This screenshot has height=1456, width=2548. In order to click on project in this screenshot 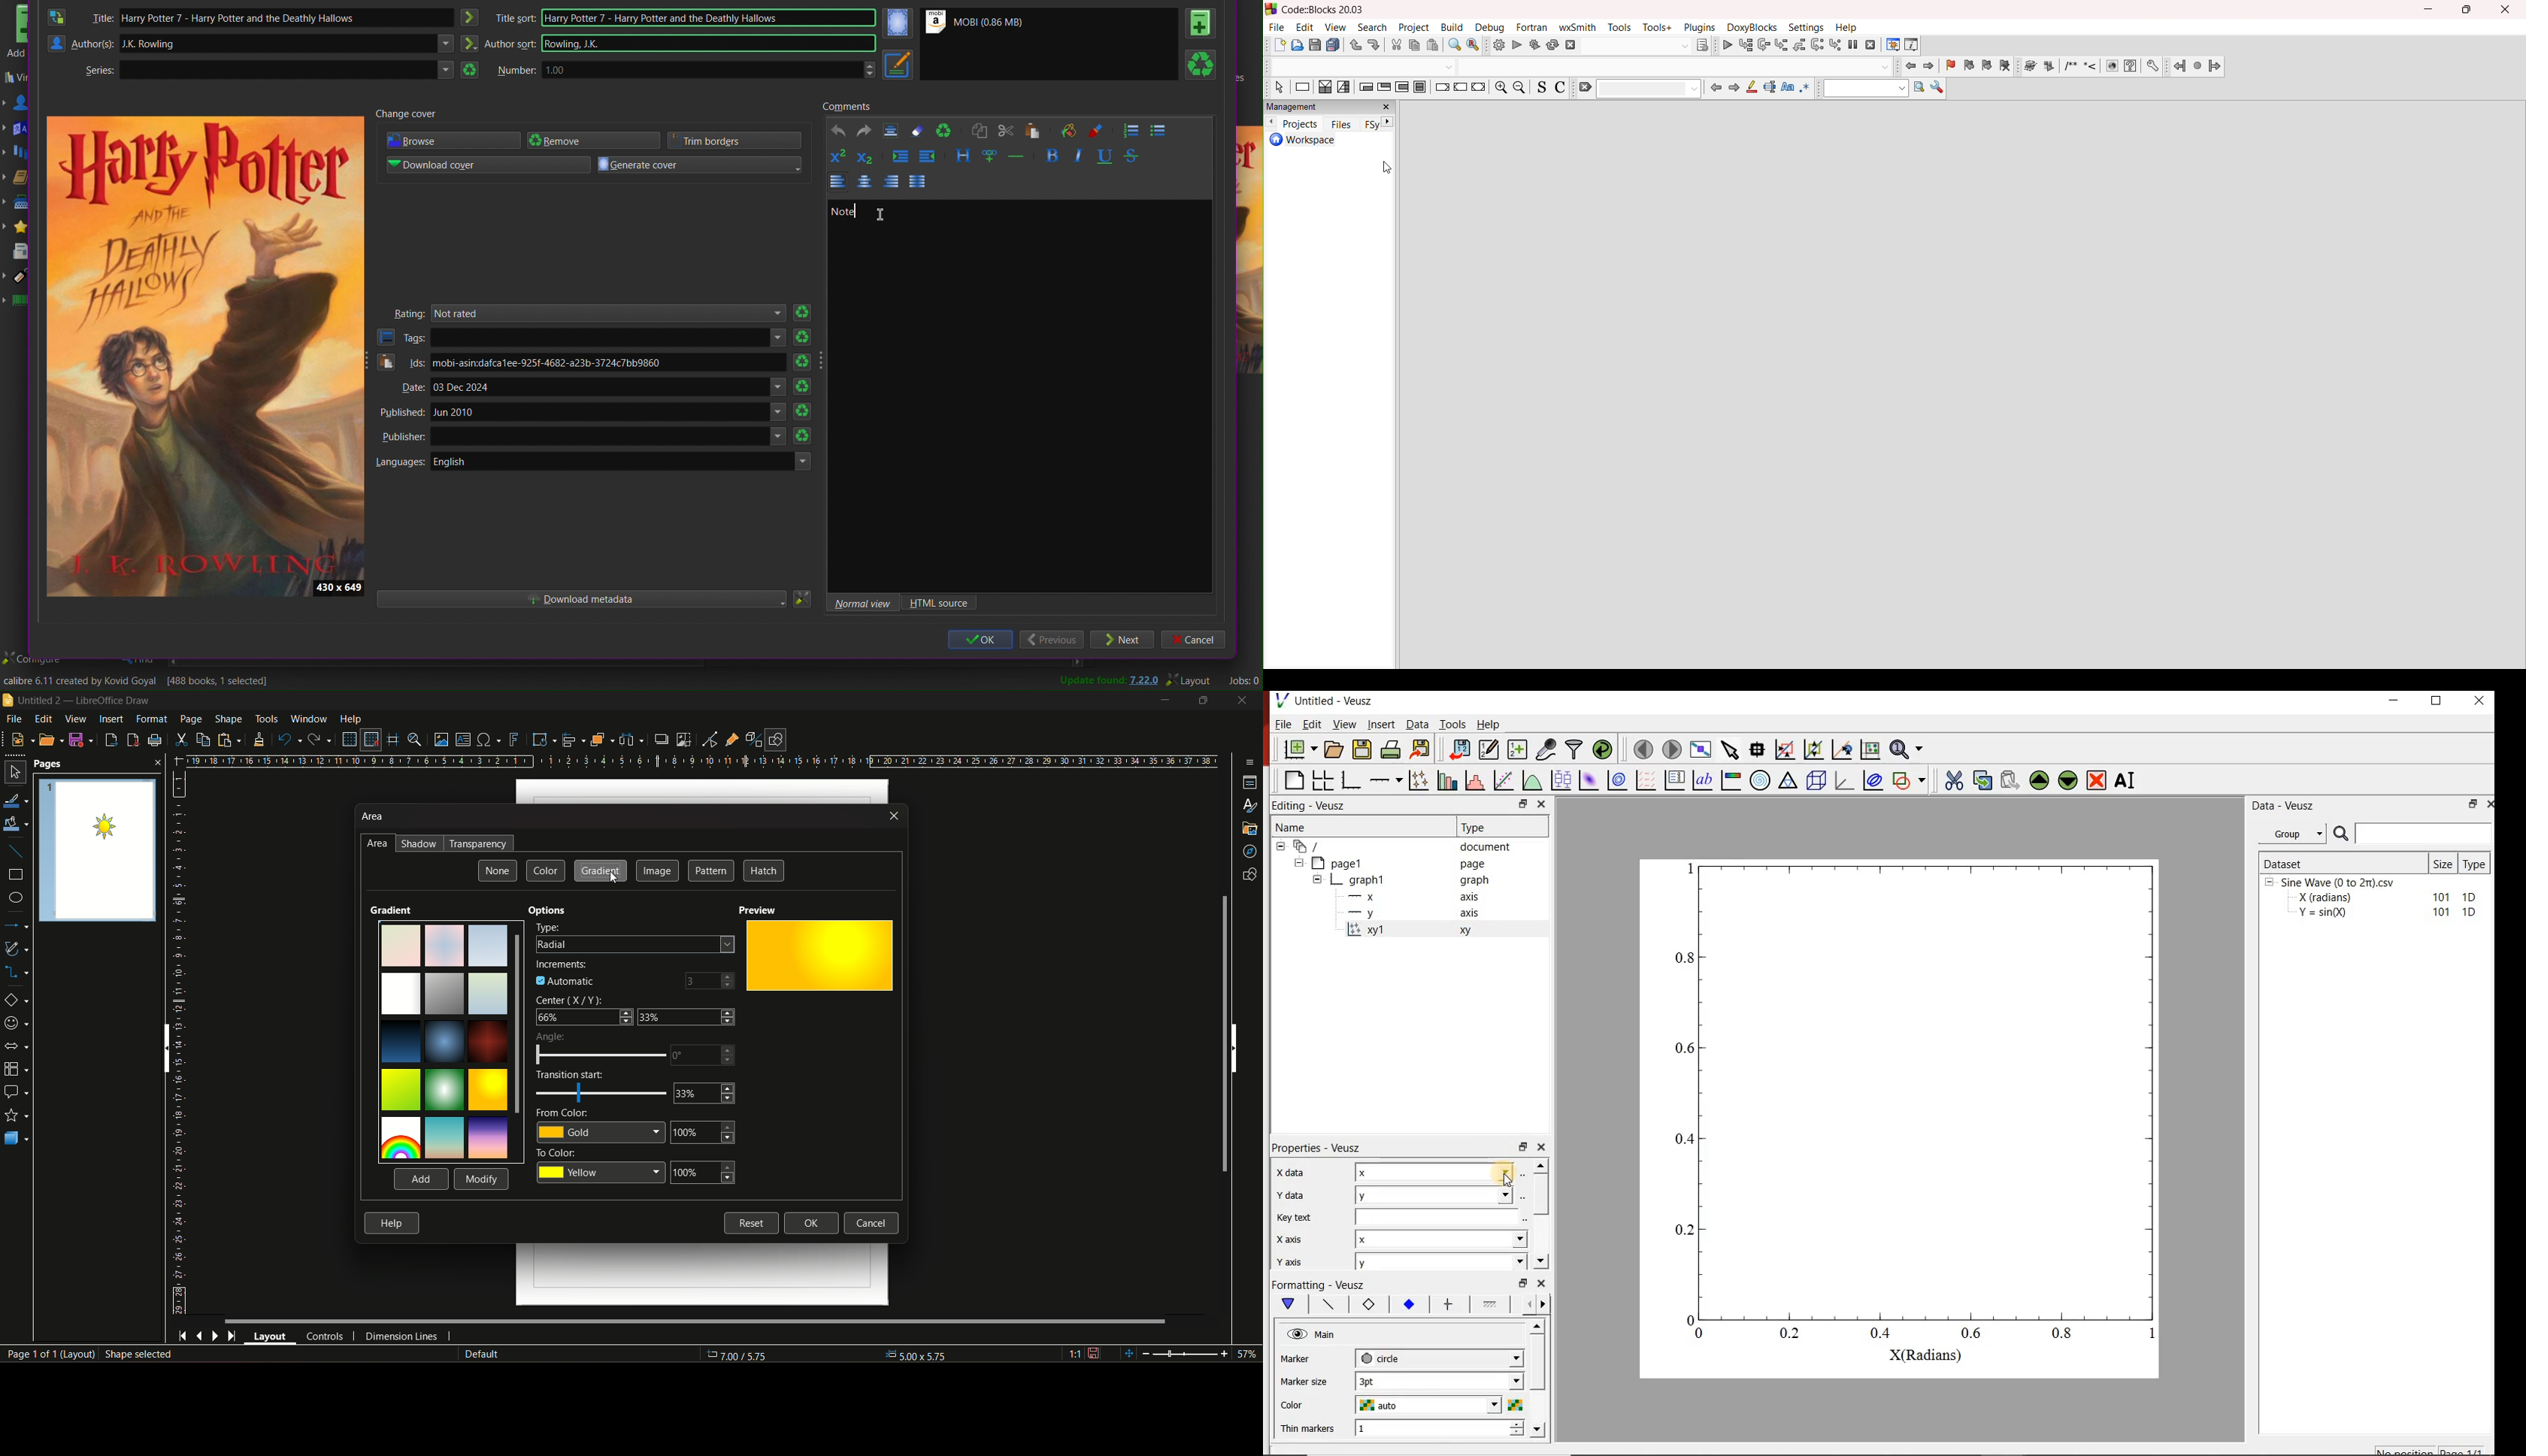, I will do `click(1414, 28)`.